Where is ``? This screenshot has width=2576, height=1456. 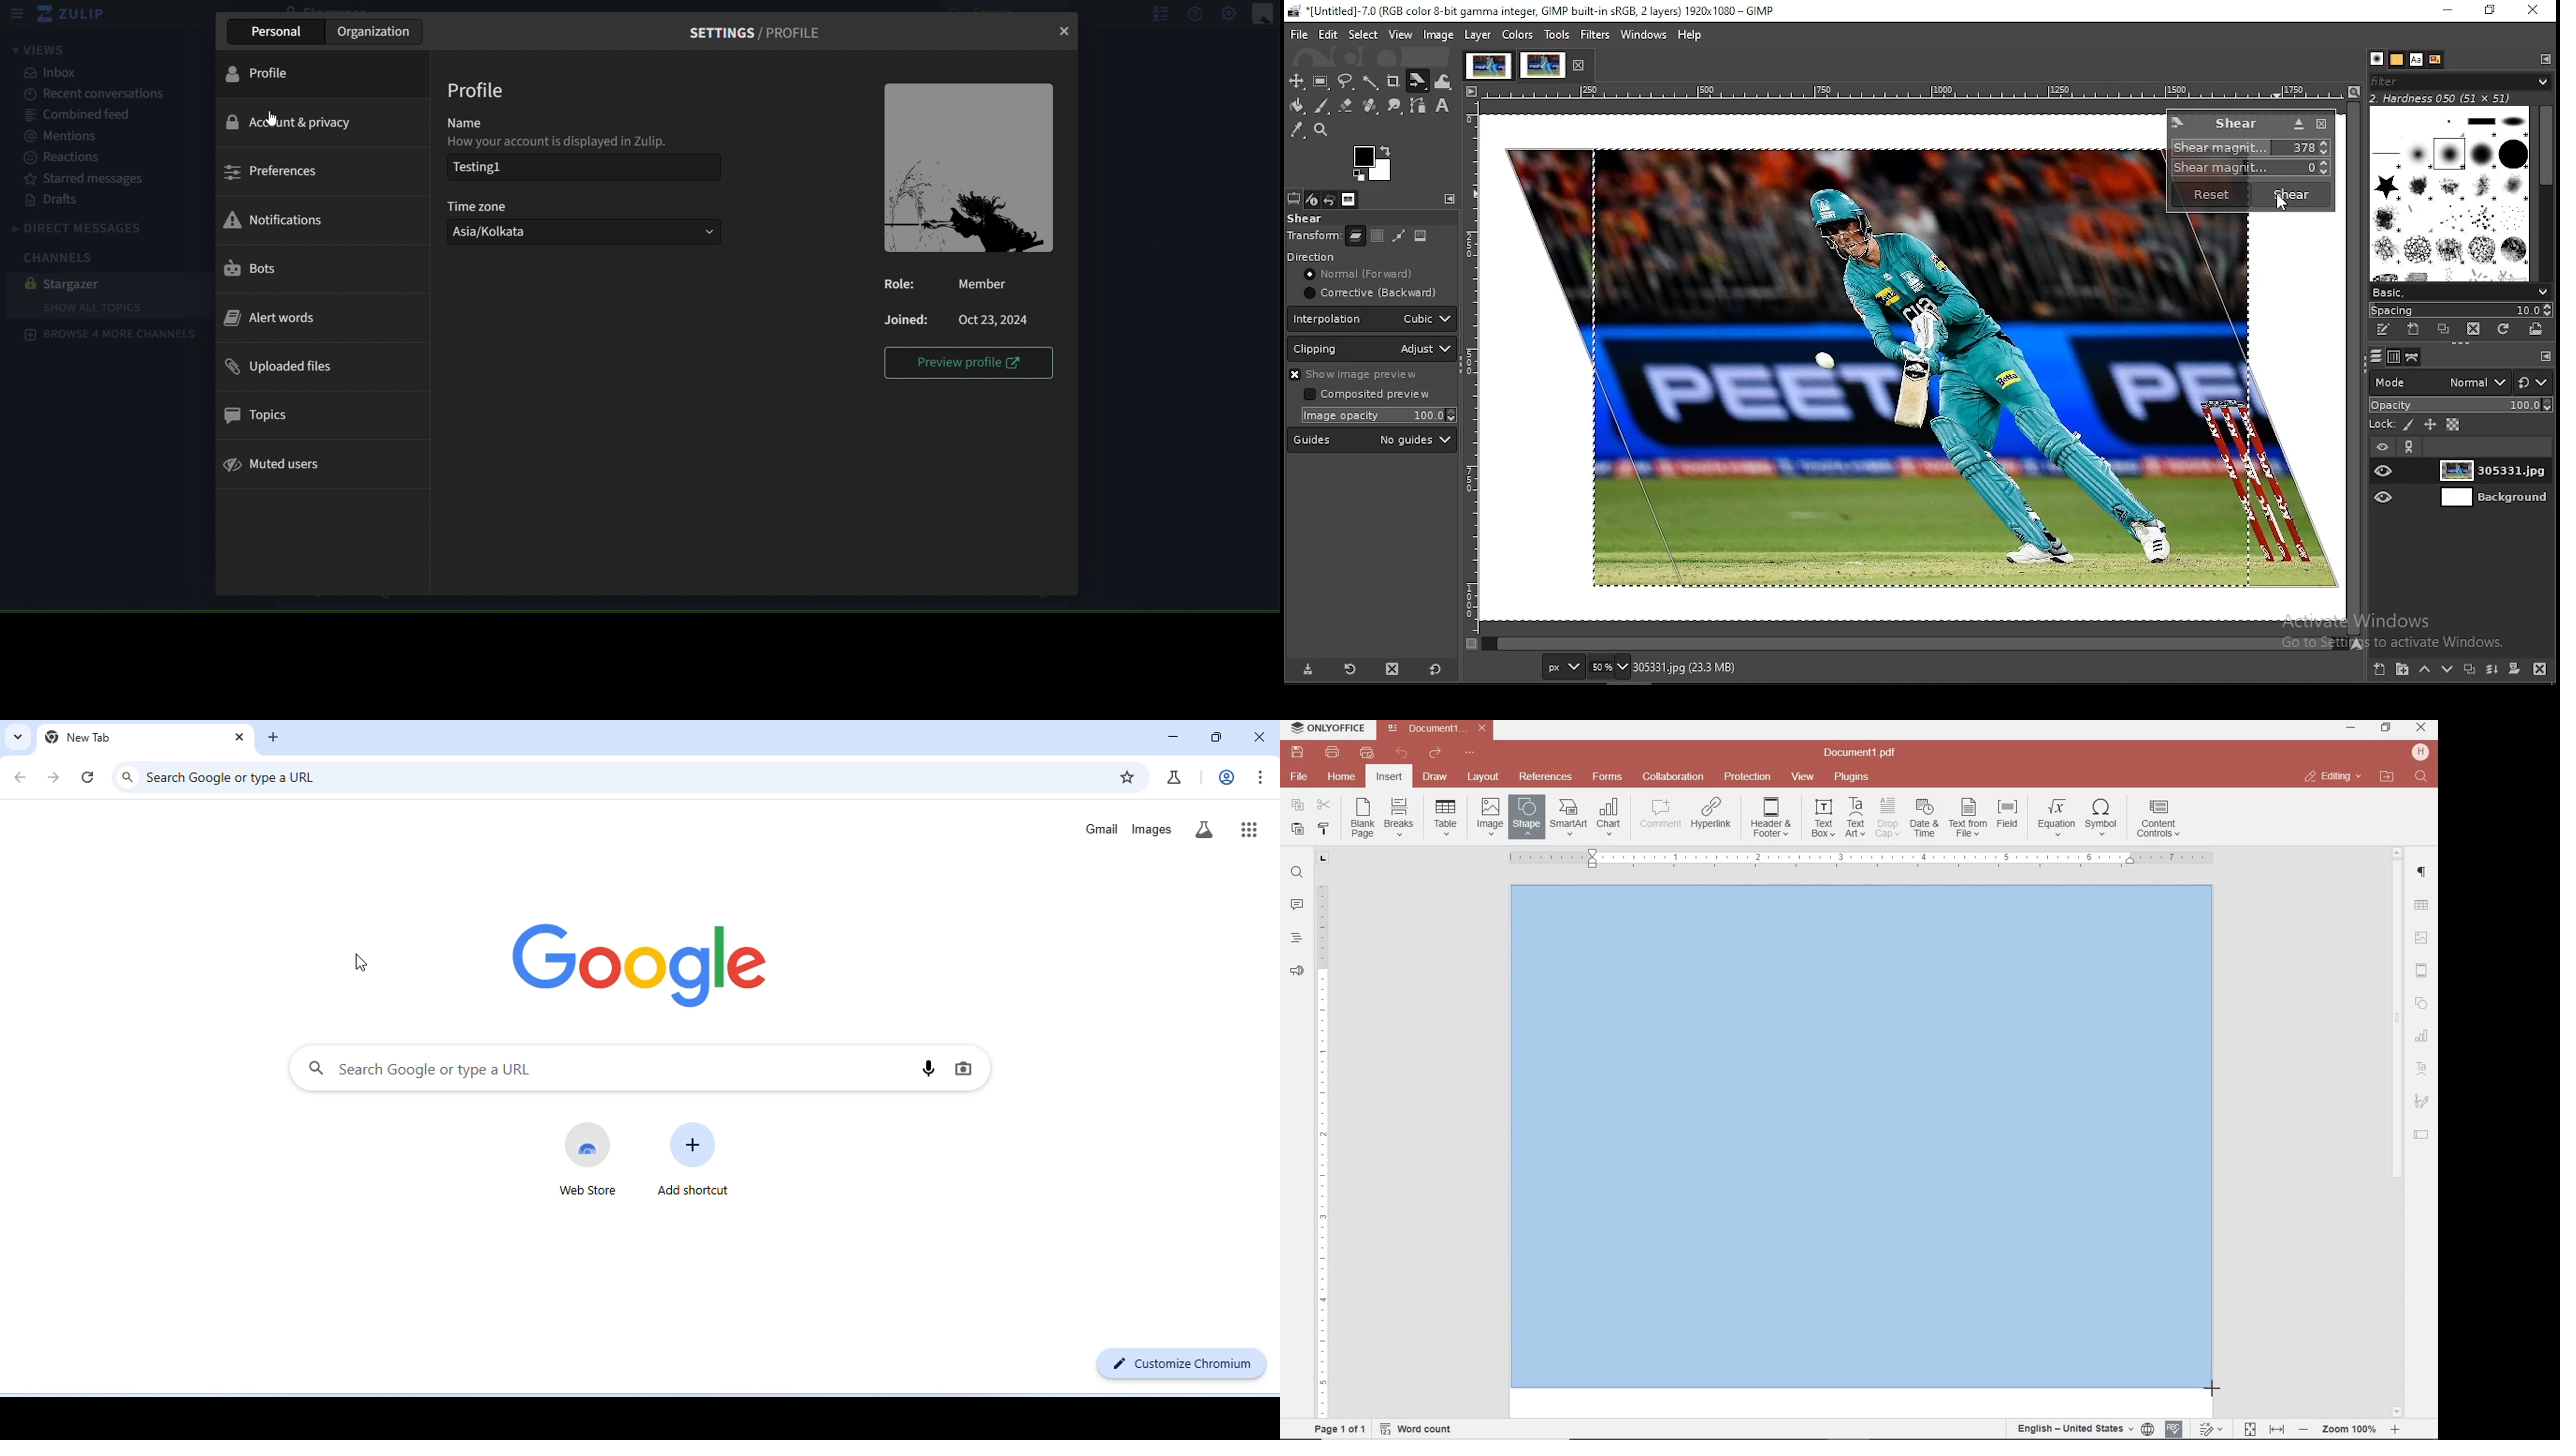  is located at coordinates (2298, 124).